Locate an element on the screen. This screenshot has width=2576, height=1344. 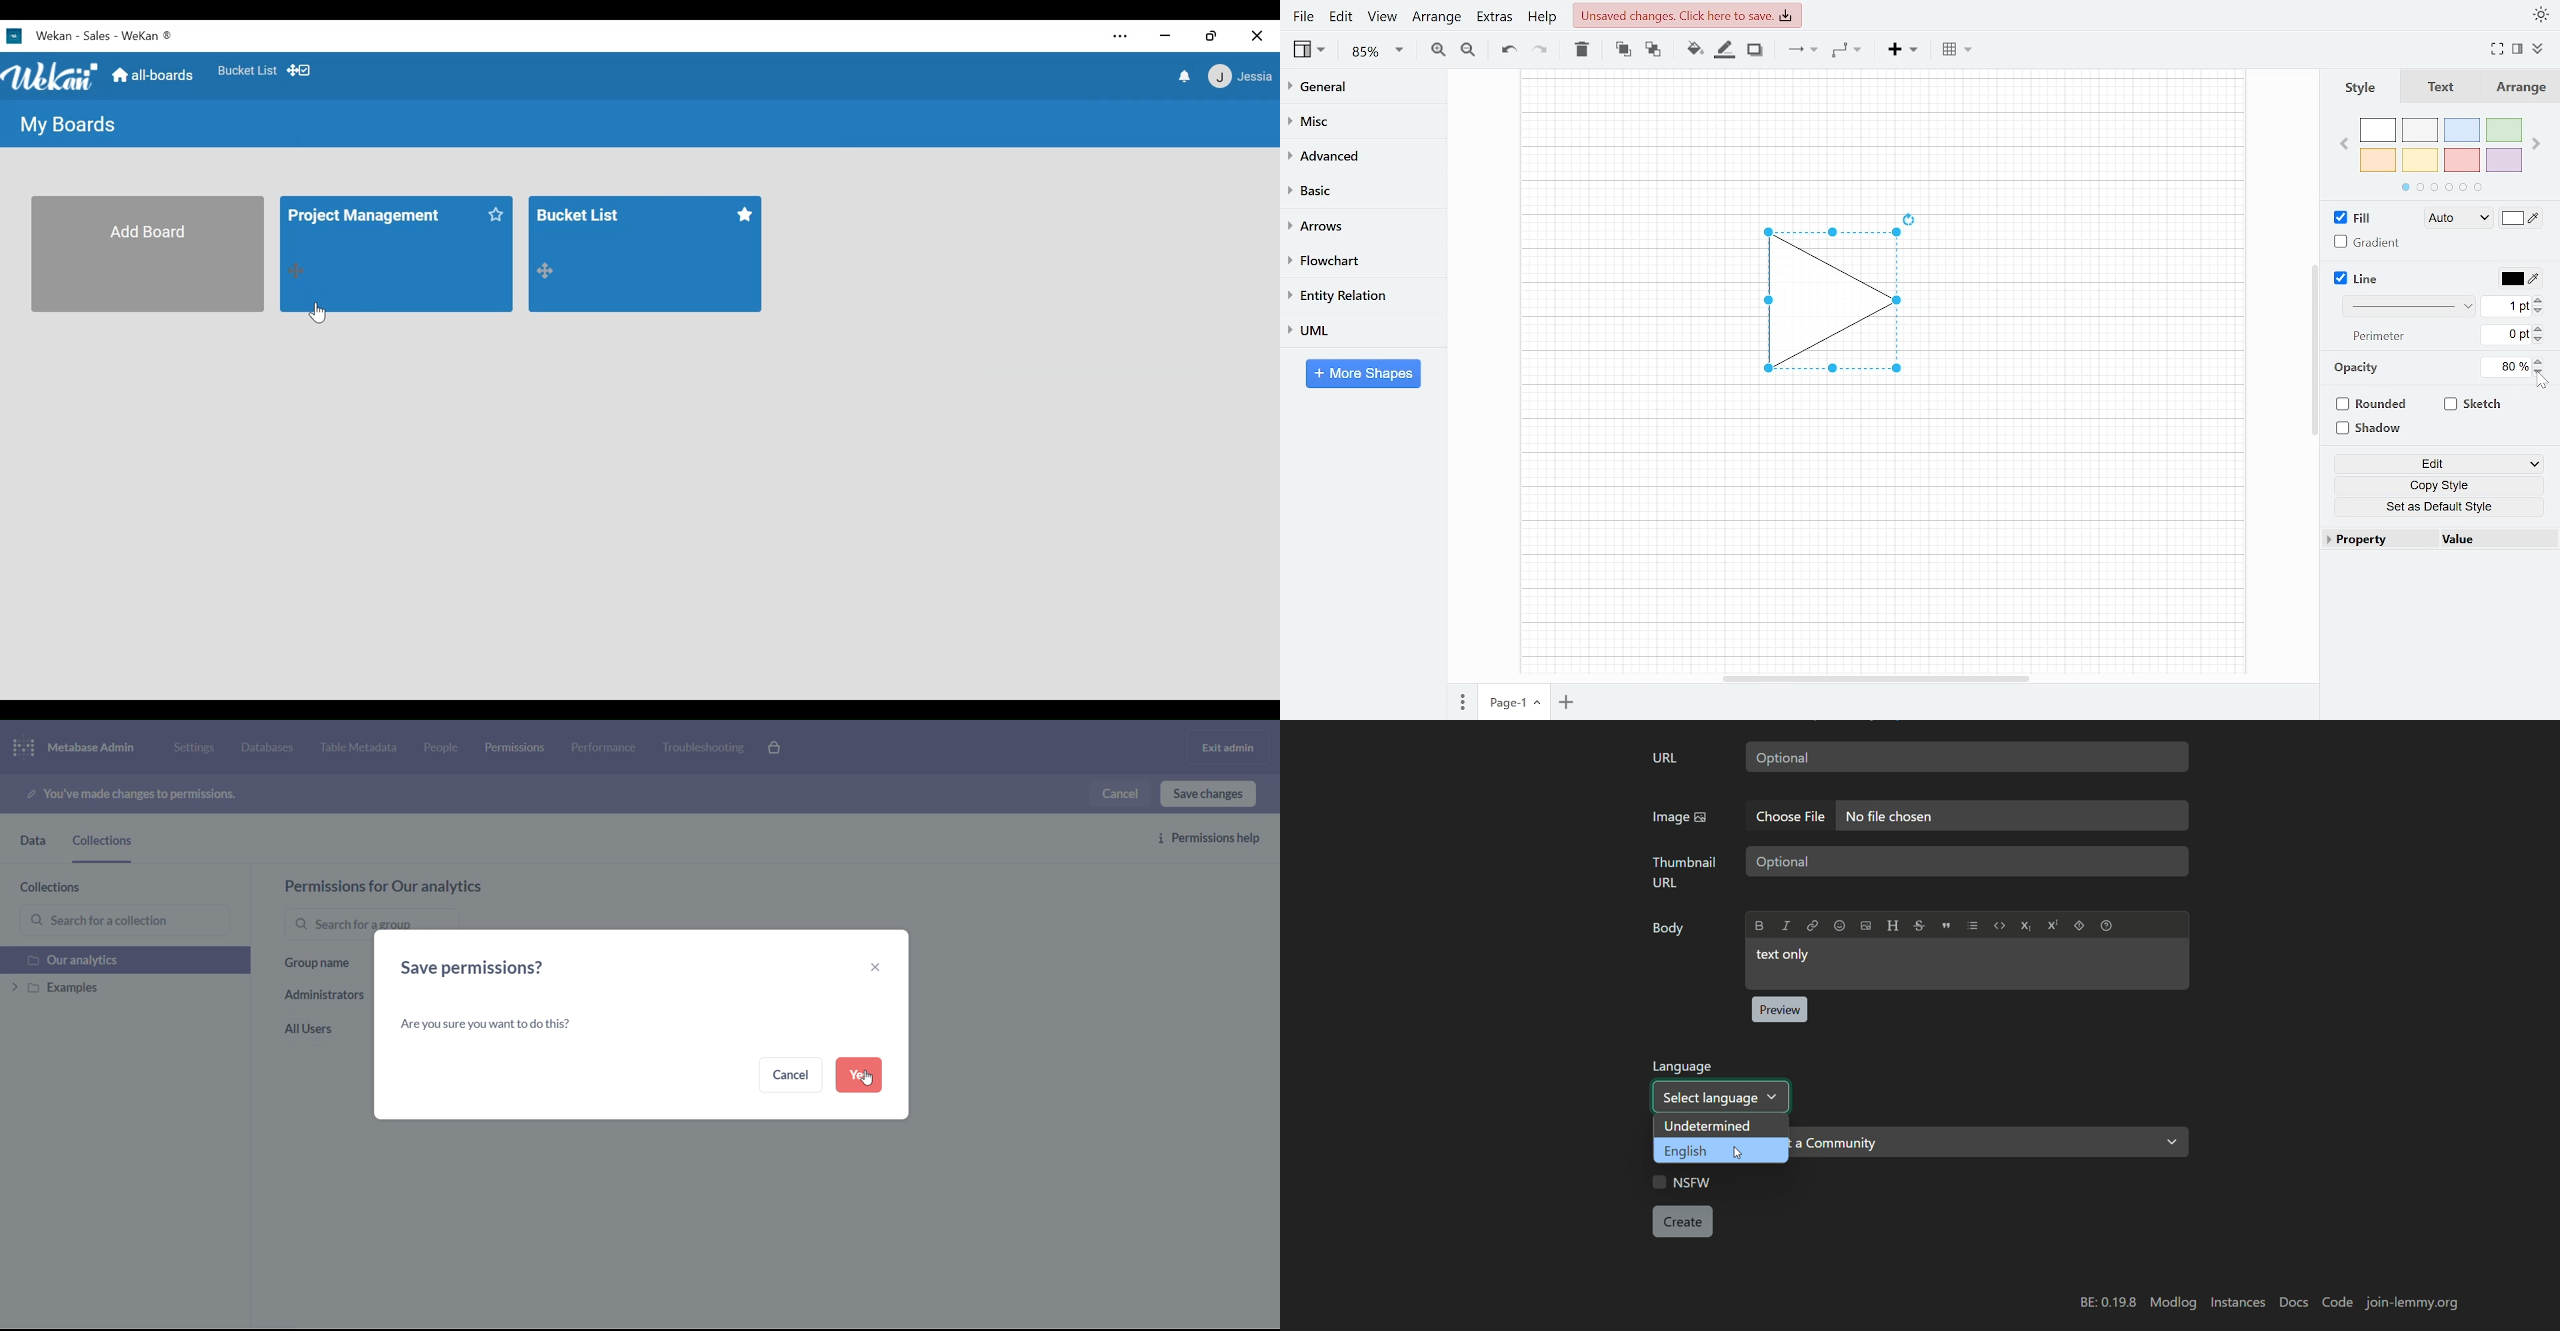
Line color is located at coordinates (2518, 276).